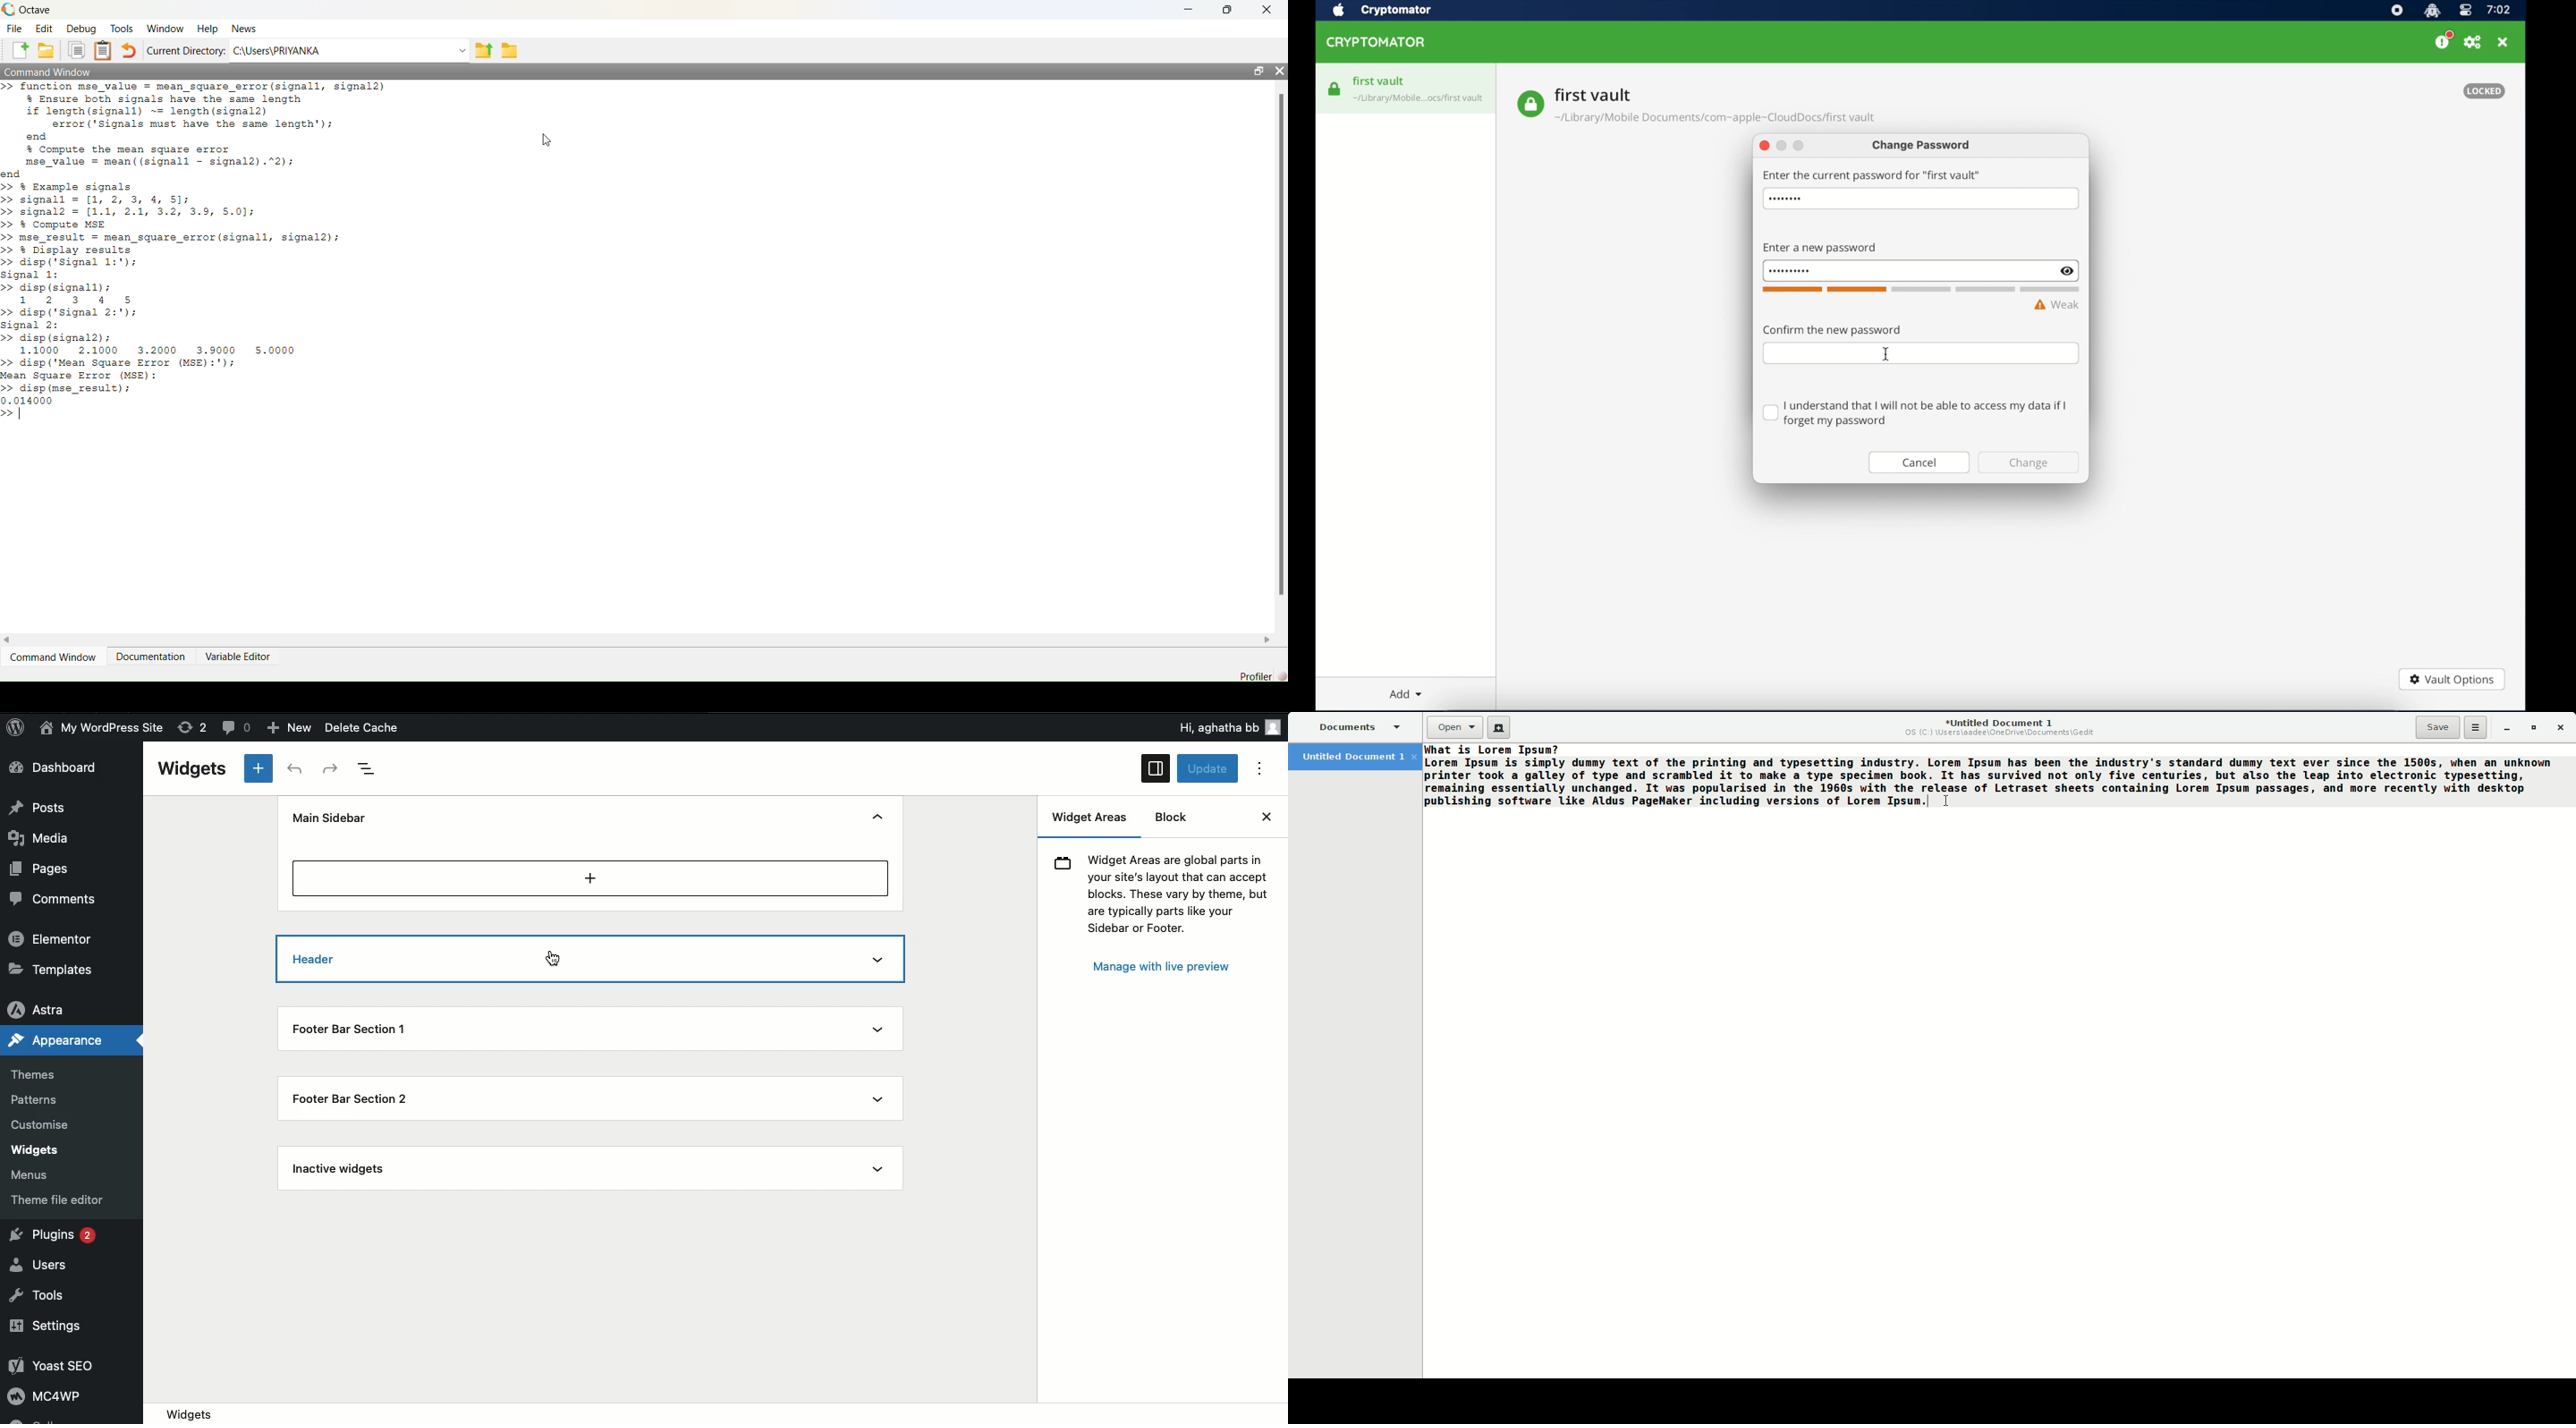 The image size is (2576, 1428). I want to click on word count, so click(1920, 290).